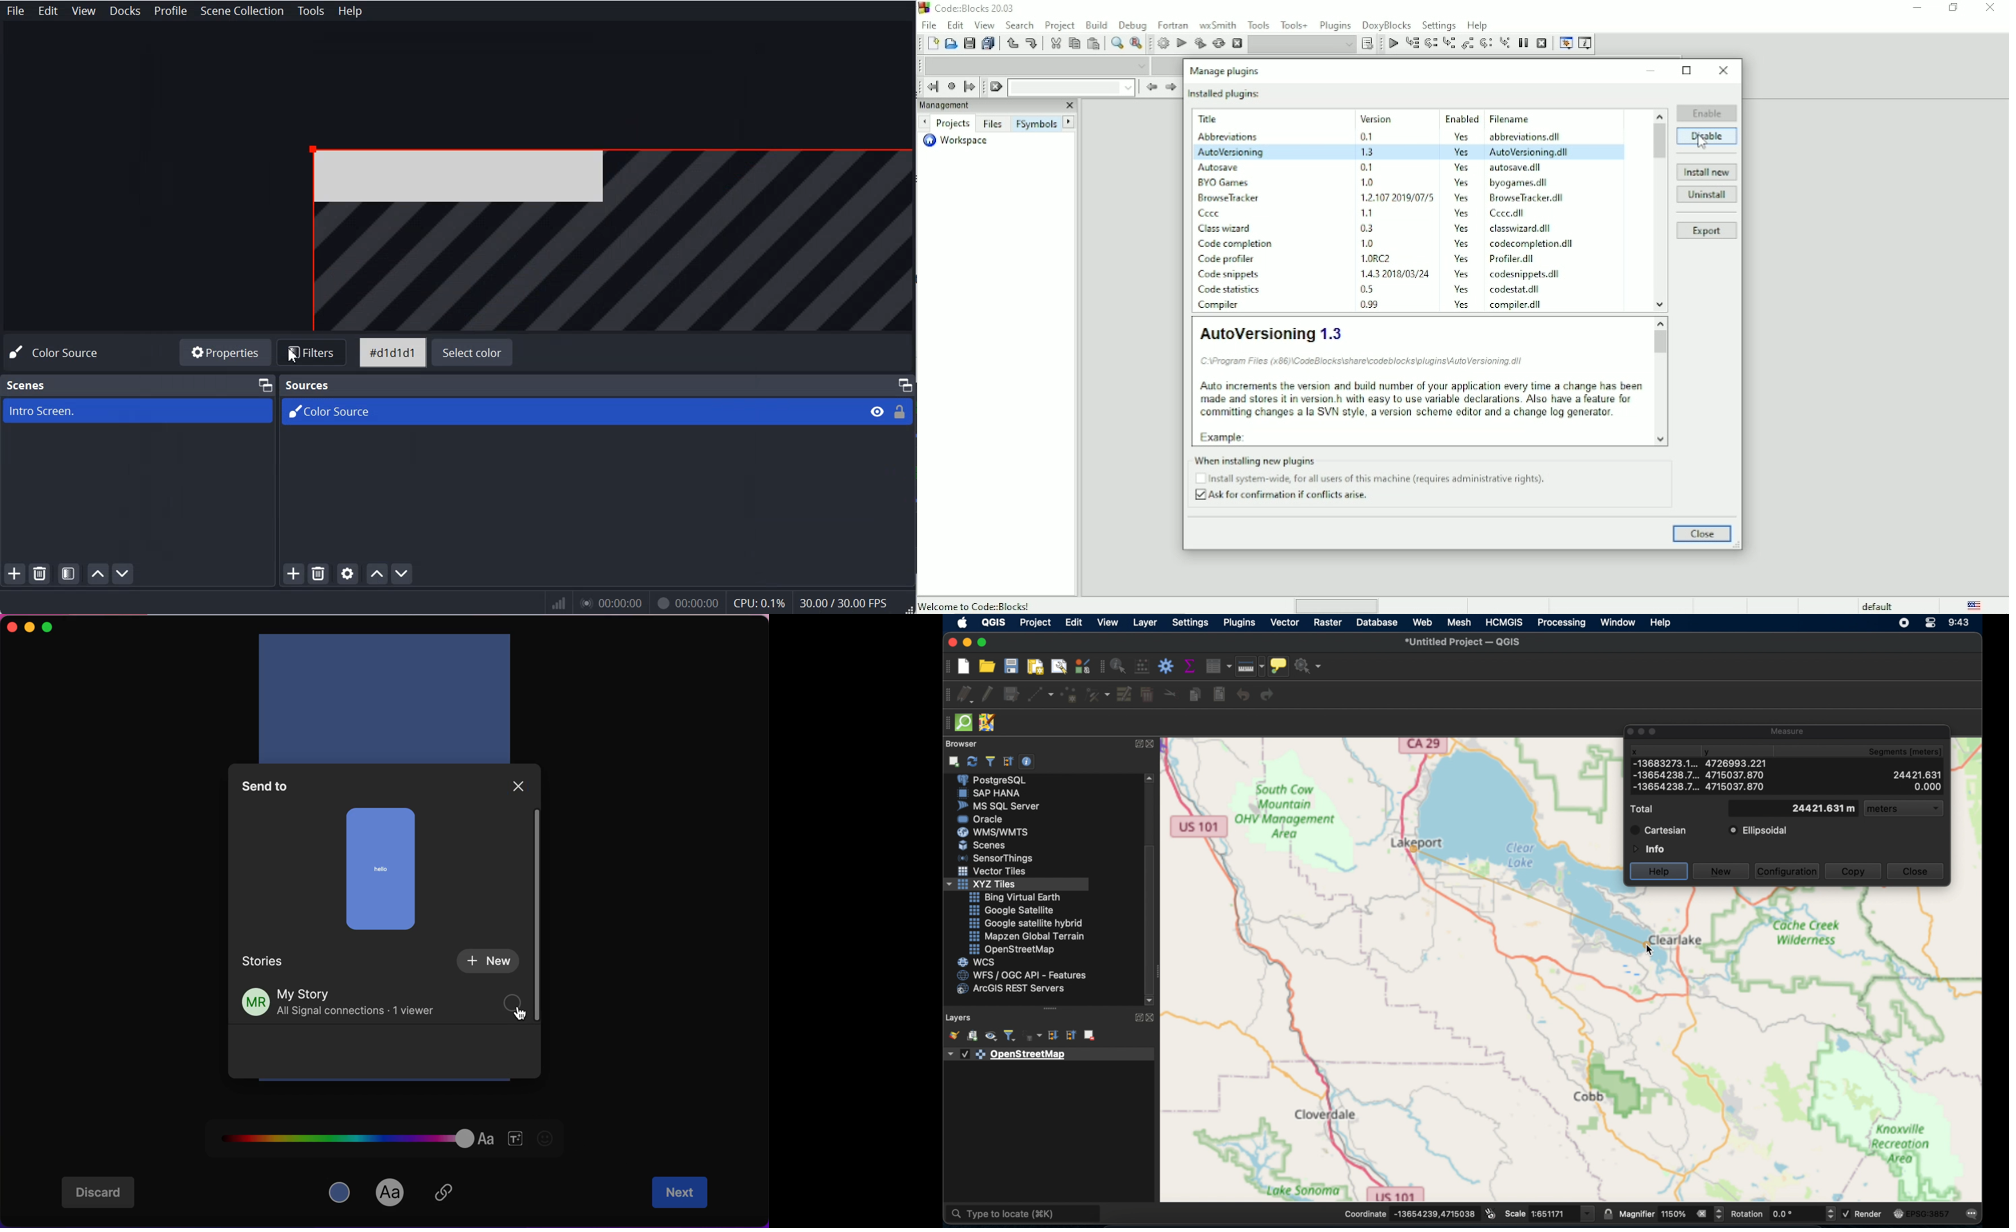 The image size is (2016, 1232). What do you see at coordinates (951, 86) in the screenshot?
I see `Last jump` at bounding box center [951, 86].